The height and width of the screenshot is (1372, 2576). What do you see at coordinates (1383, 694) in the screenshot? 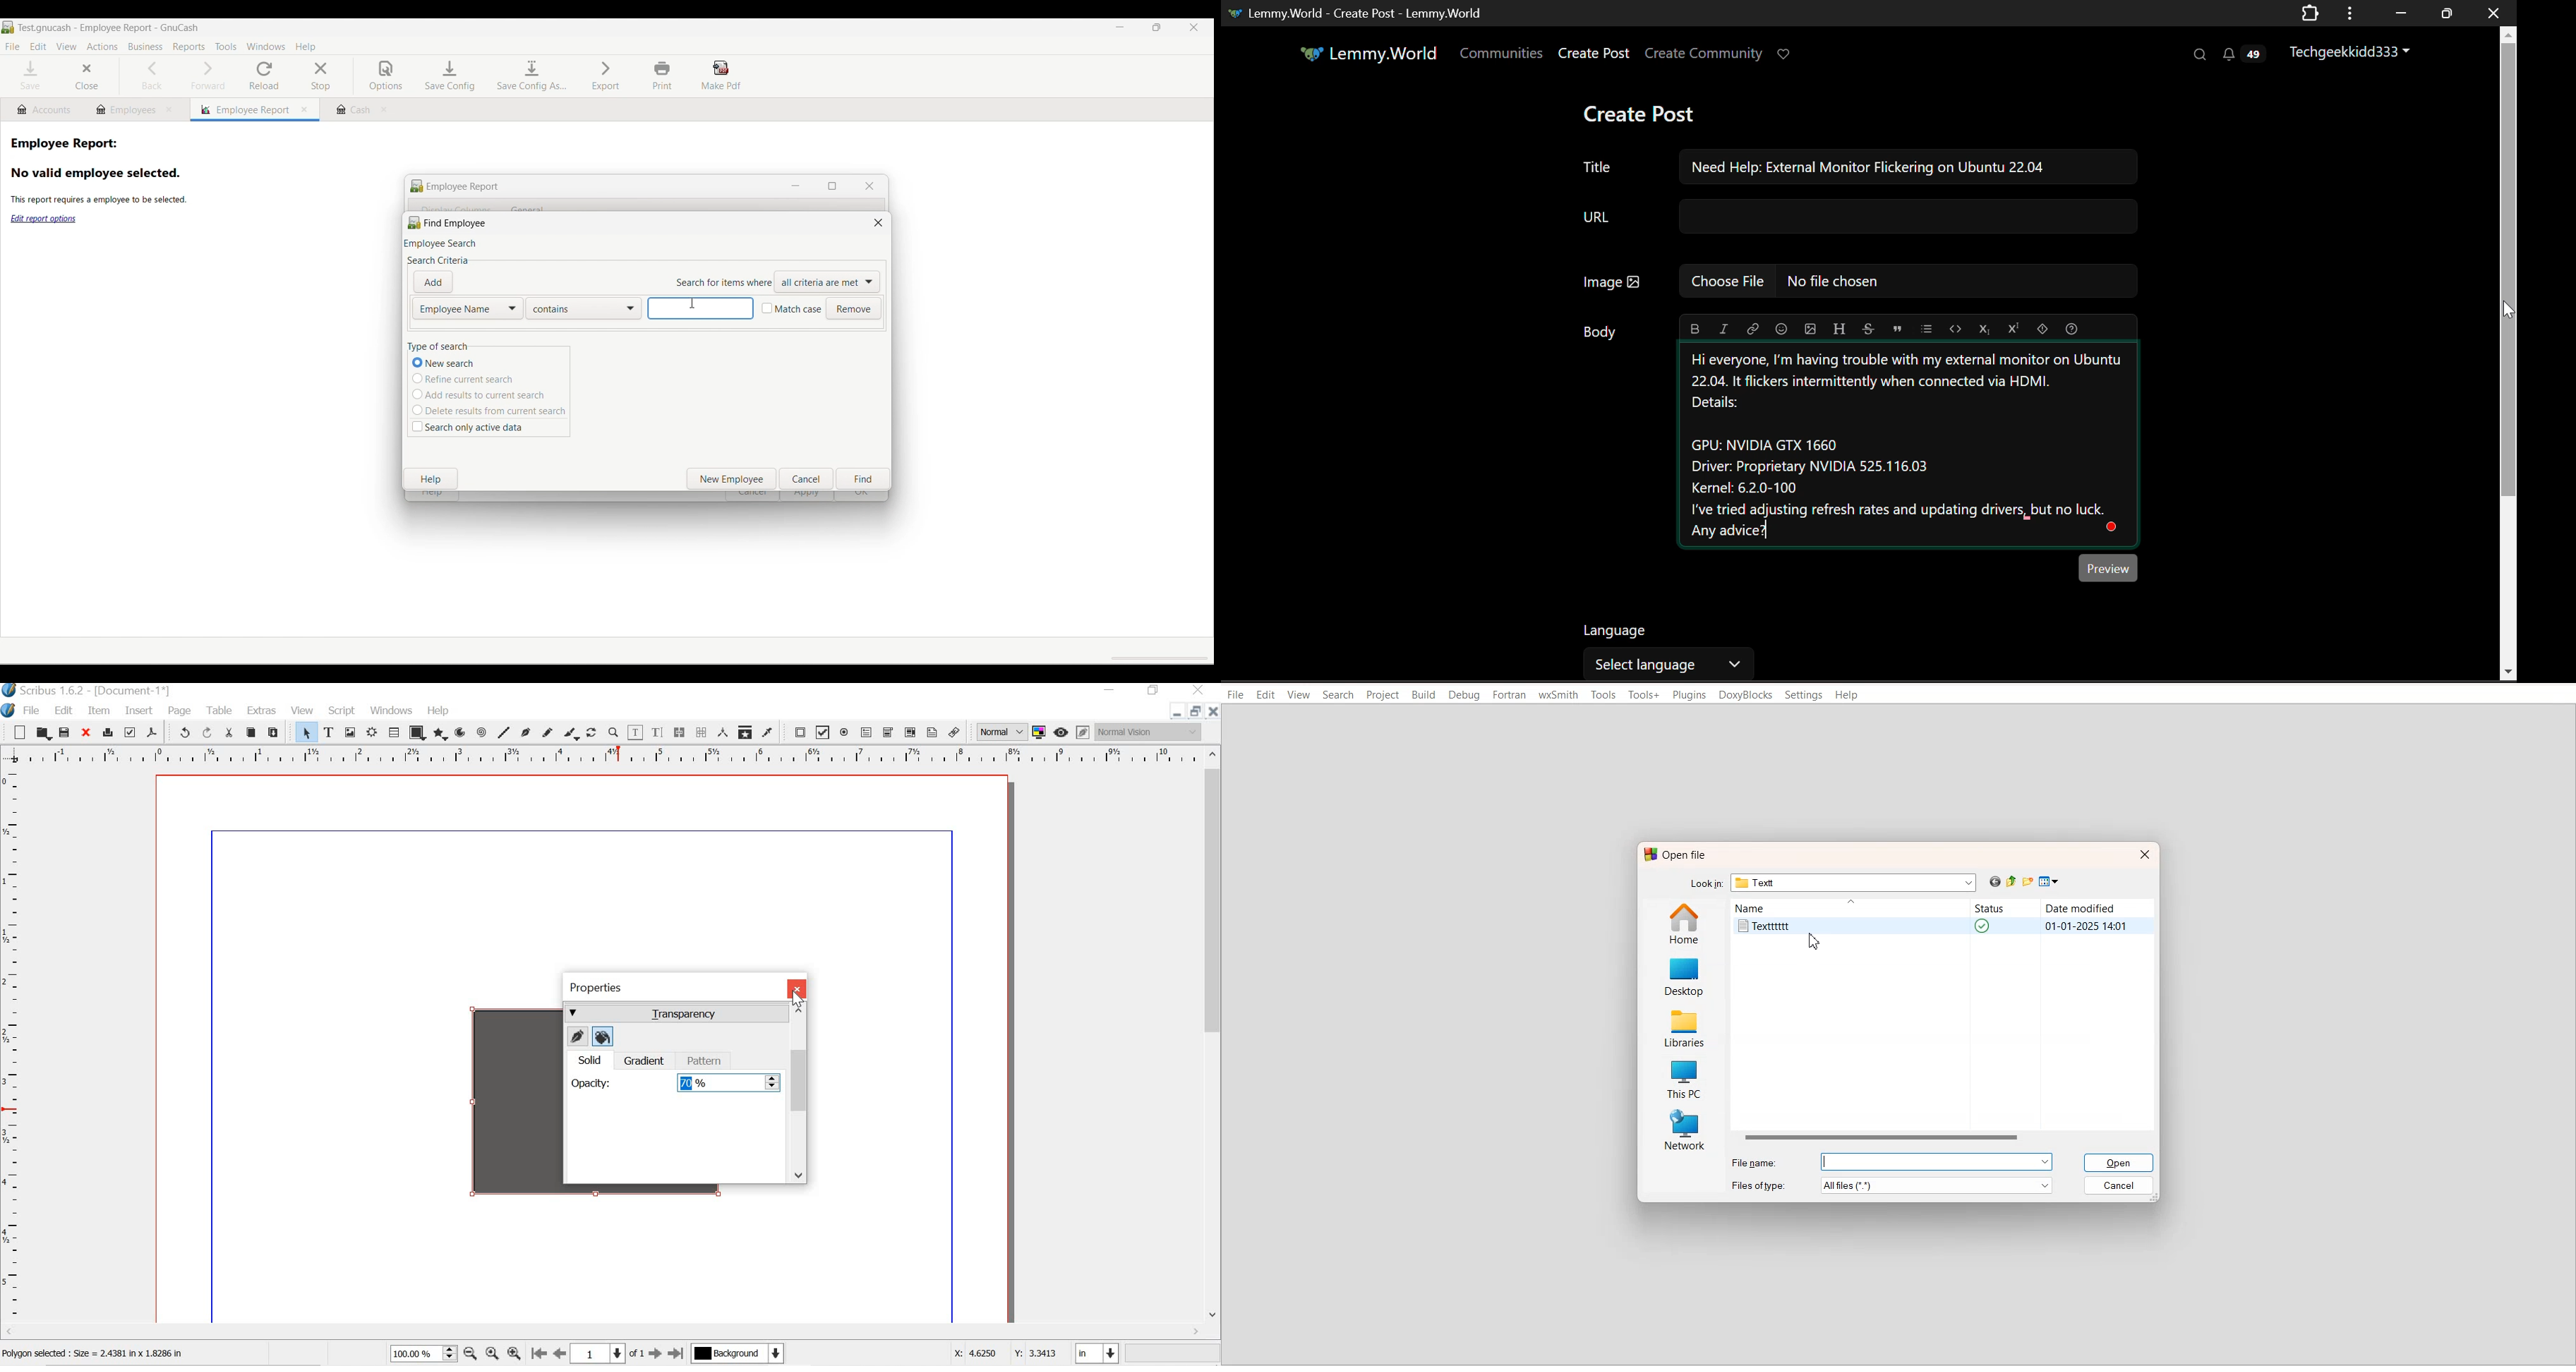
I see `Project` at bounding box center [1383, 694].